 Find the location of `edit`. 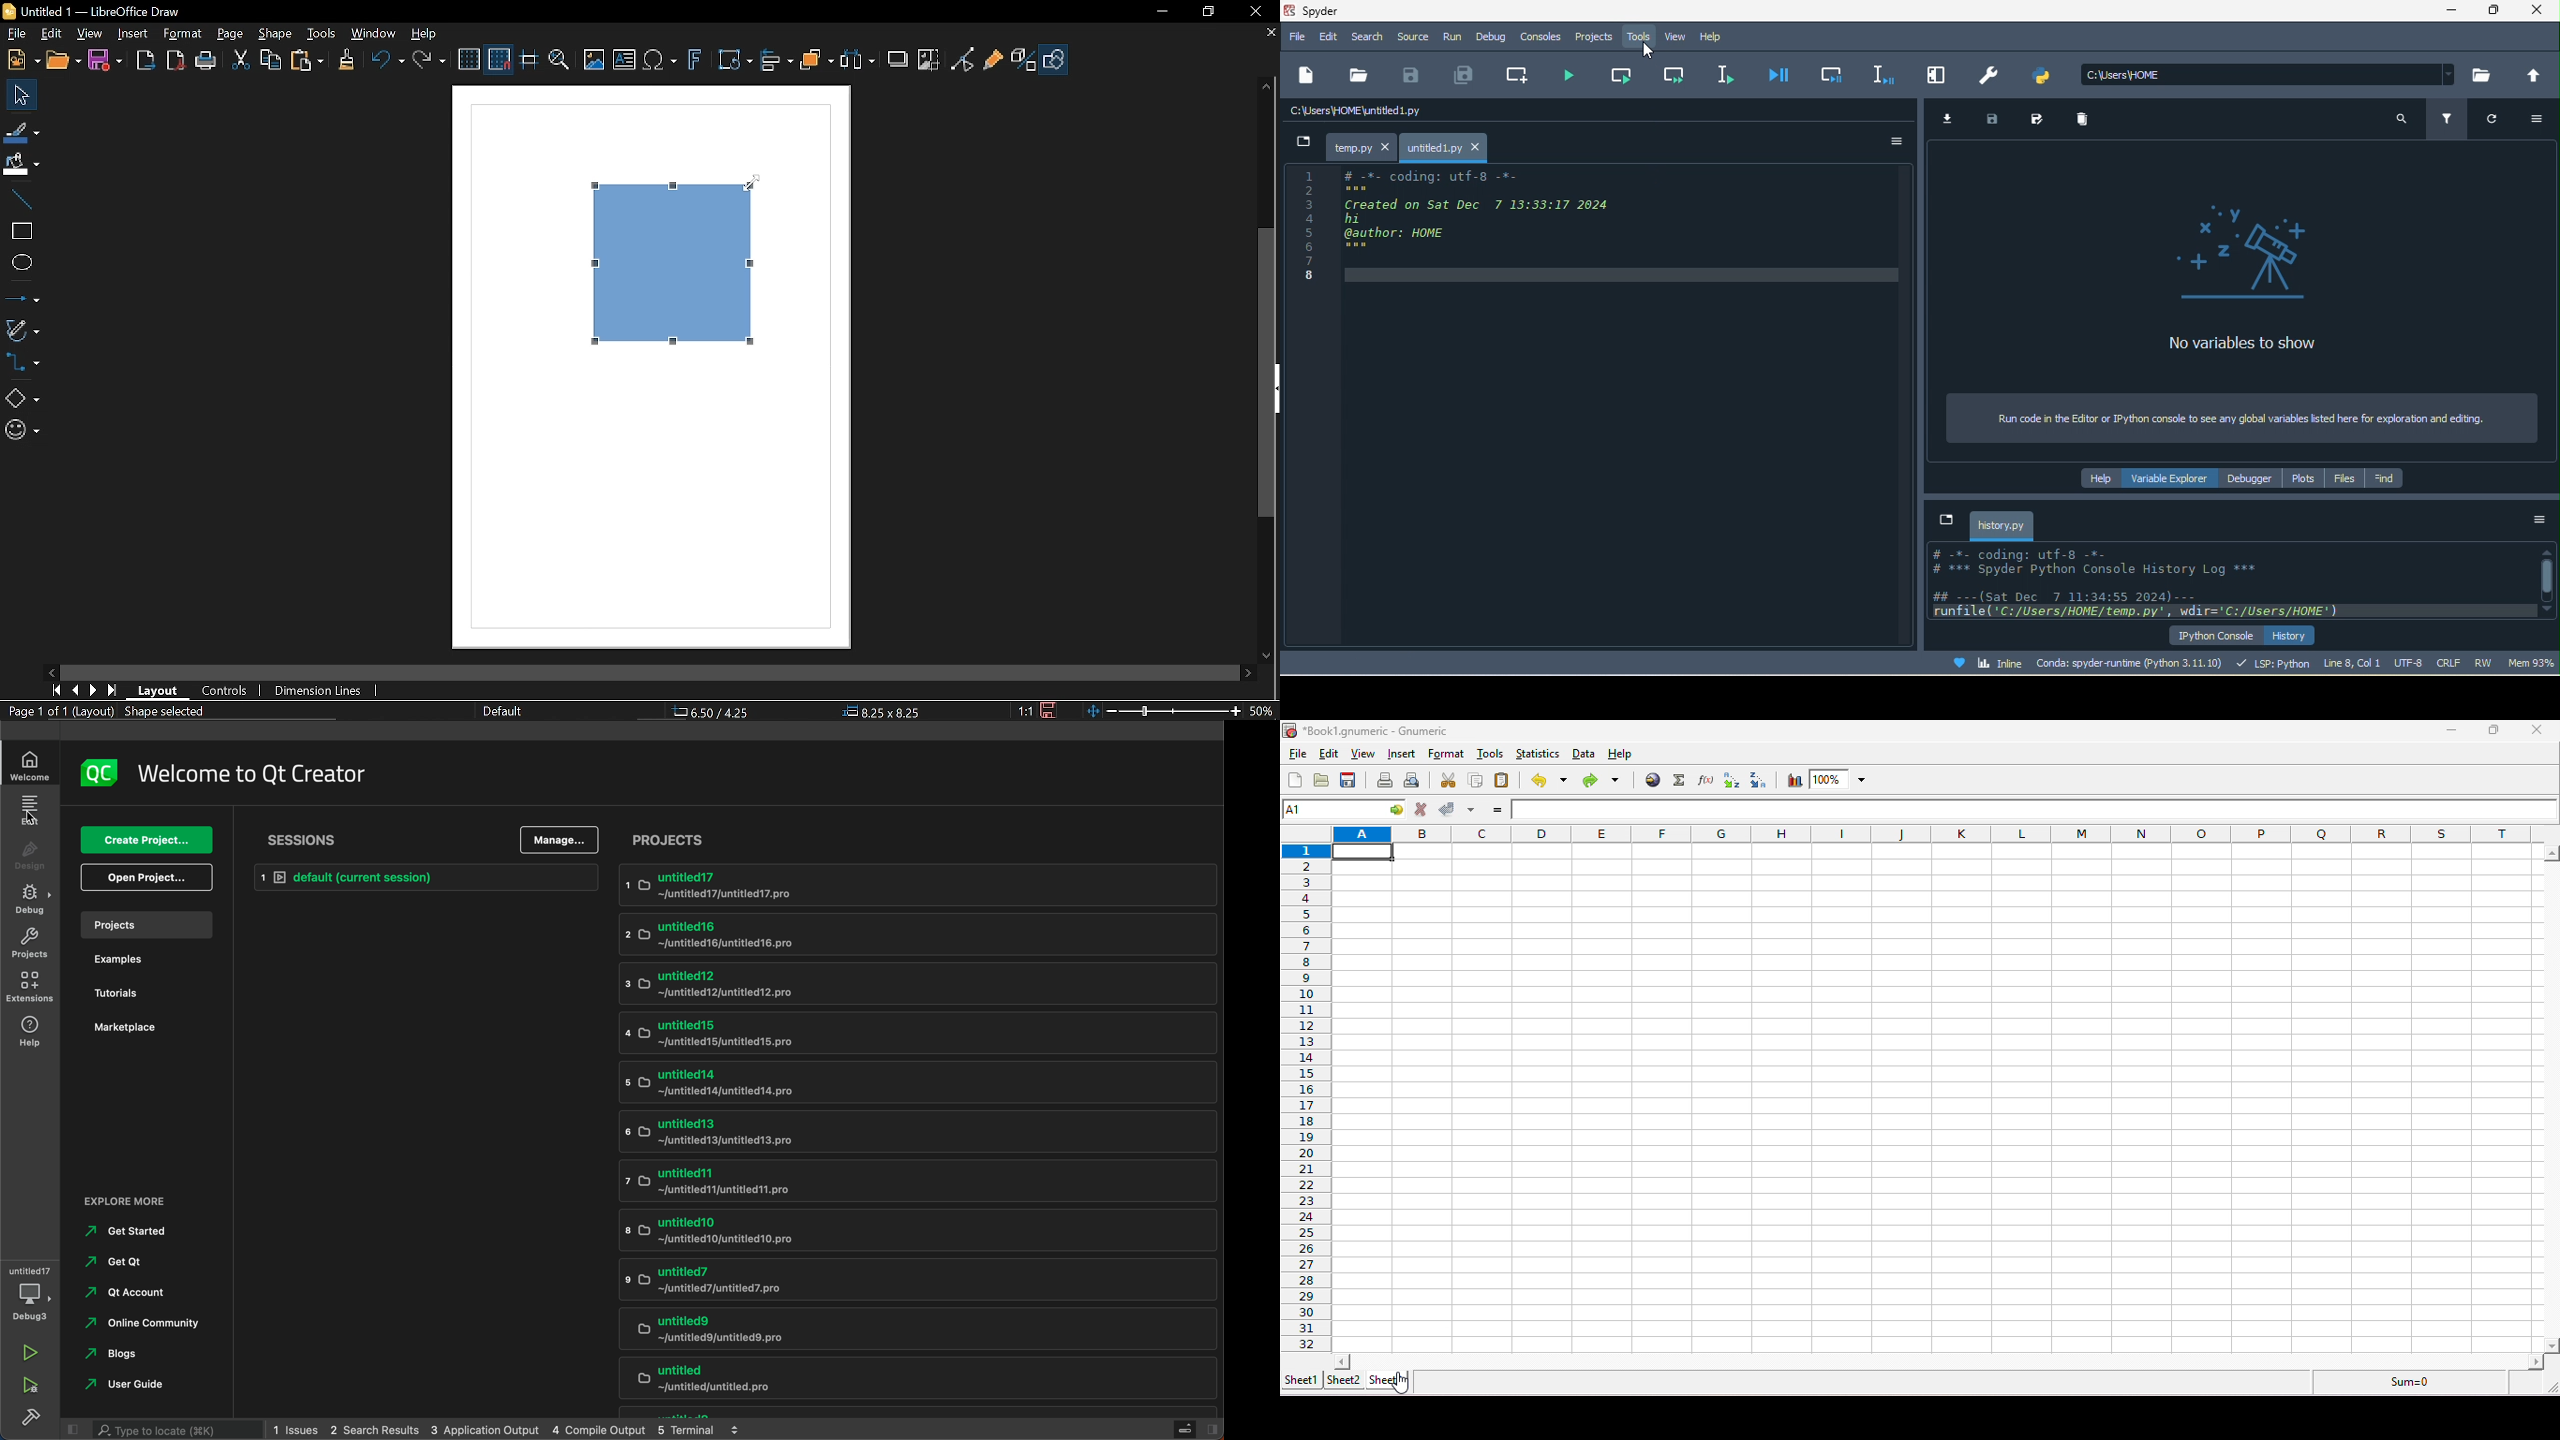

edit is located at coordinates (33, 813).